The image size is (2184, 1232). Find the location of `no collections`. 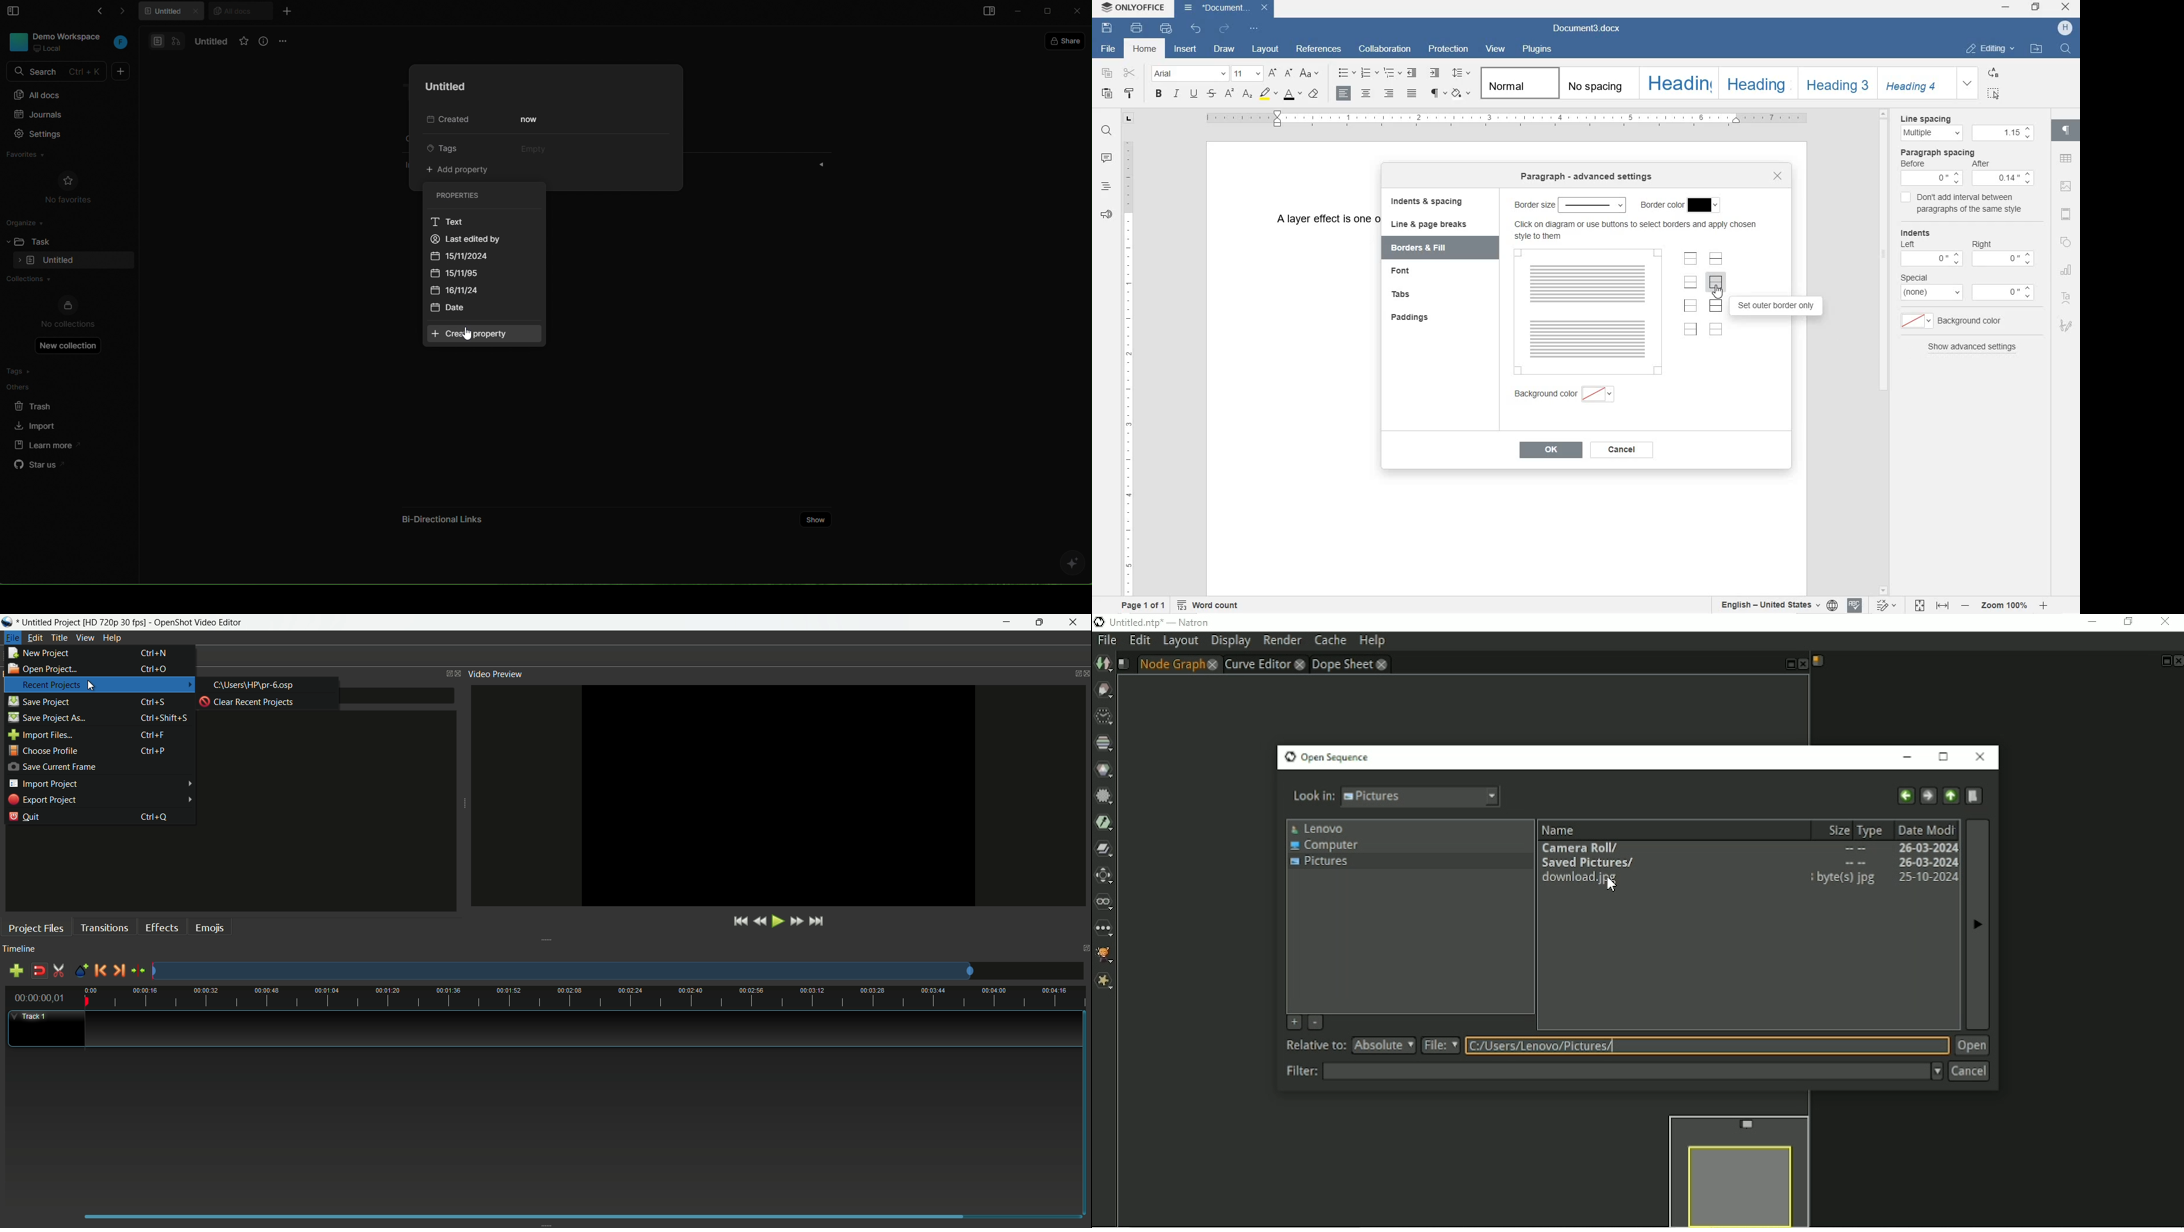

no collections is located at coordinates (68, 314).